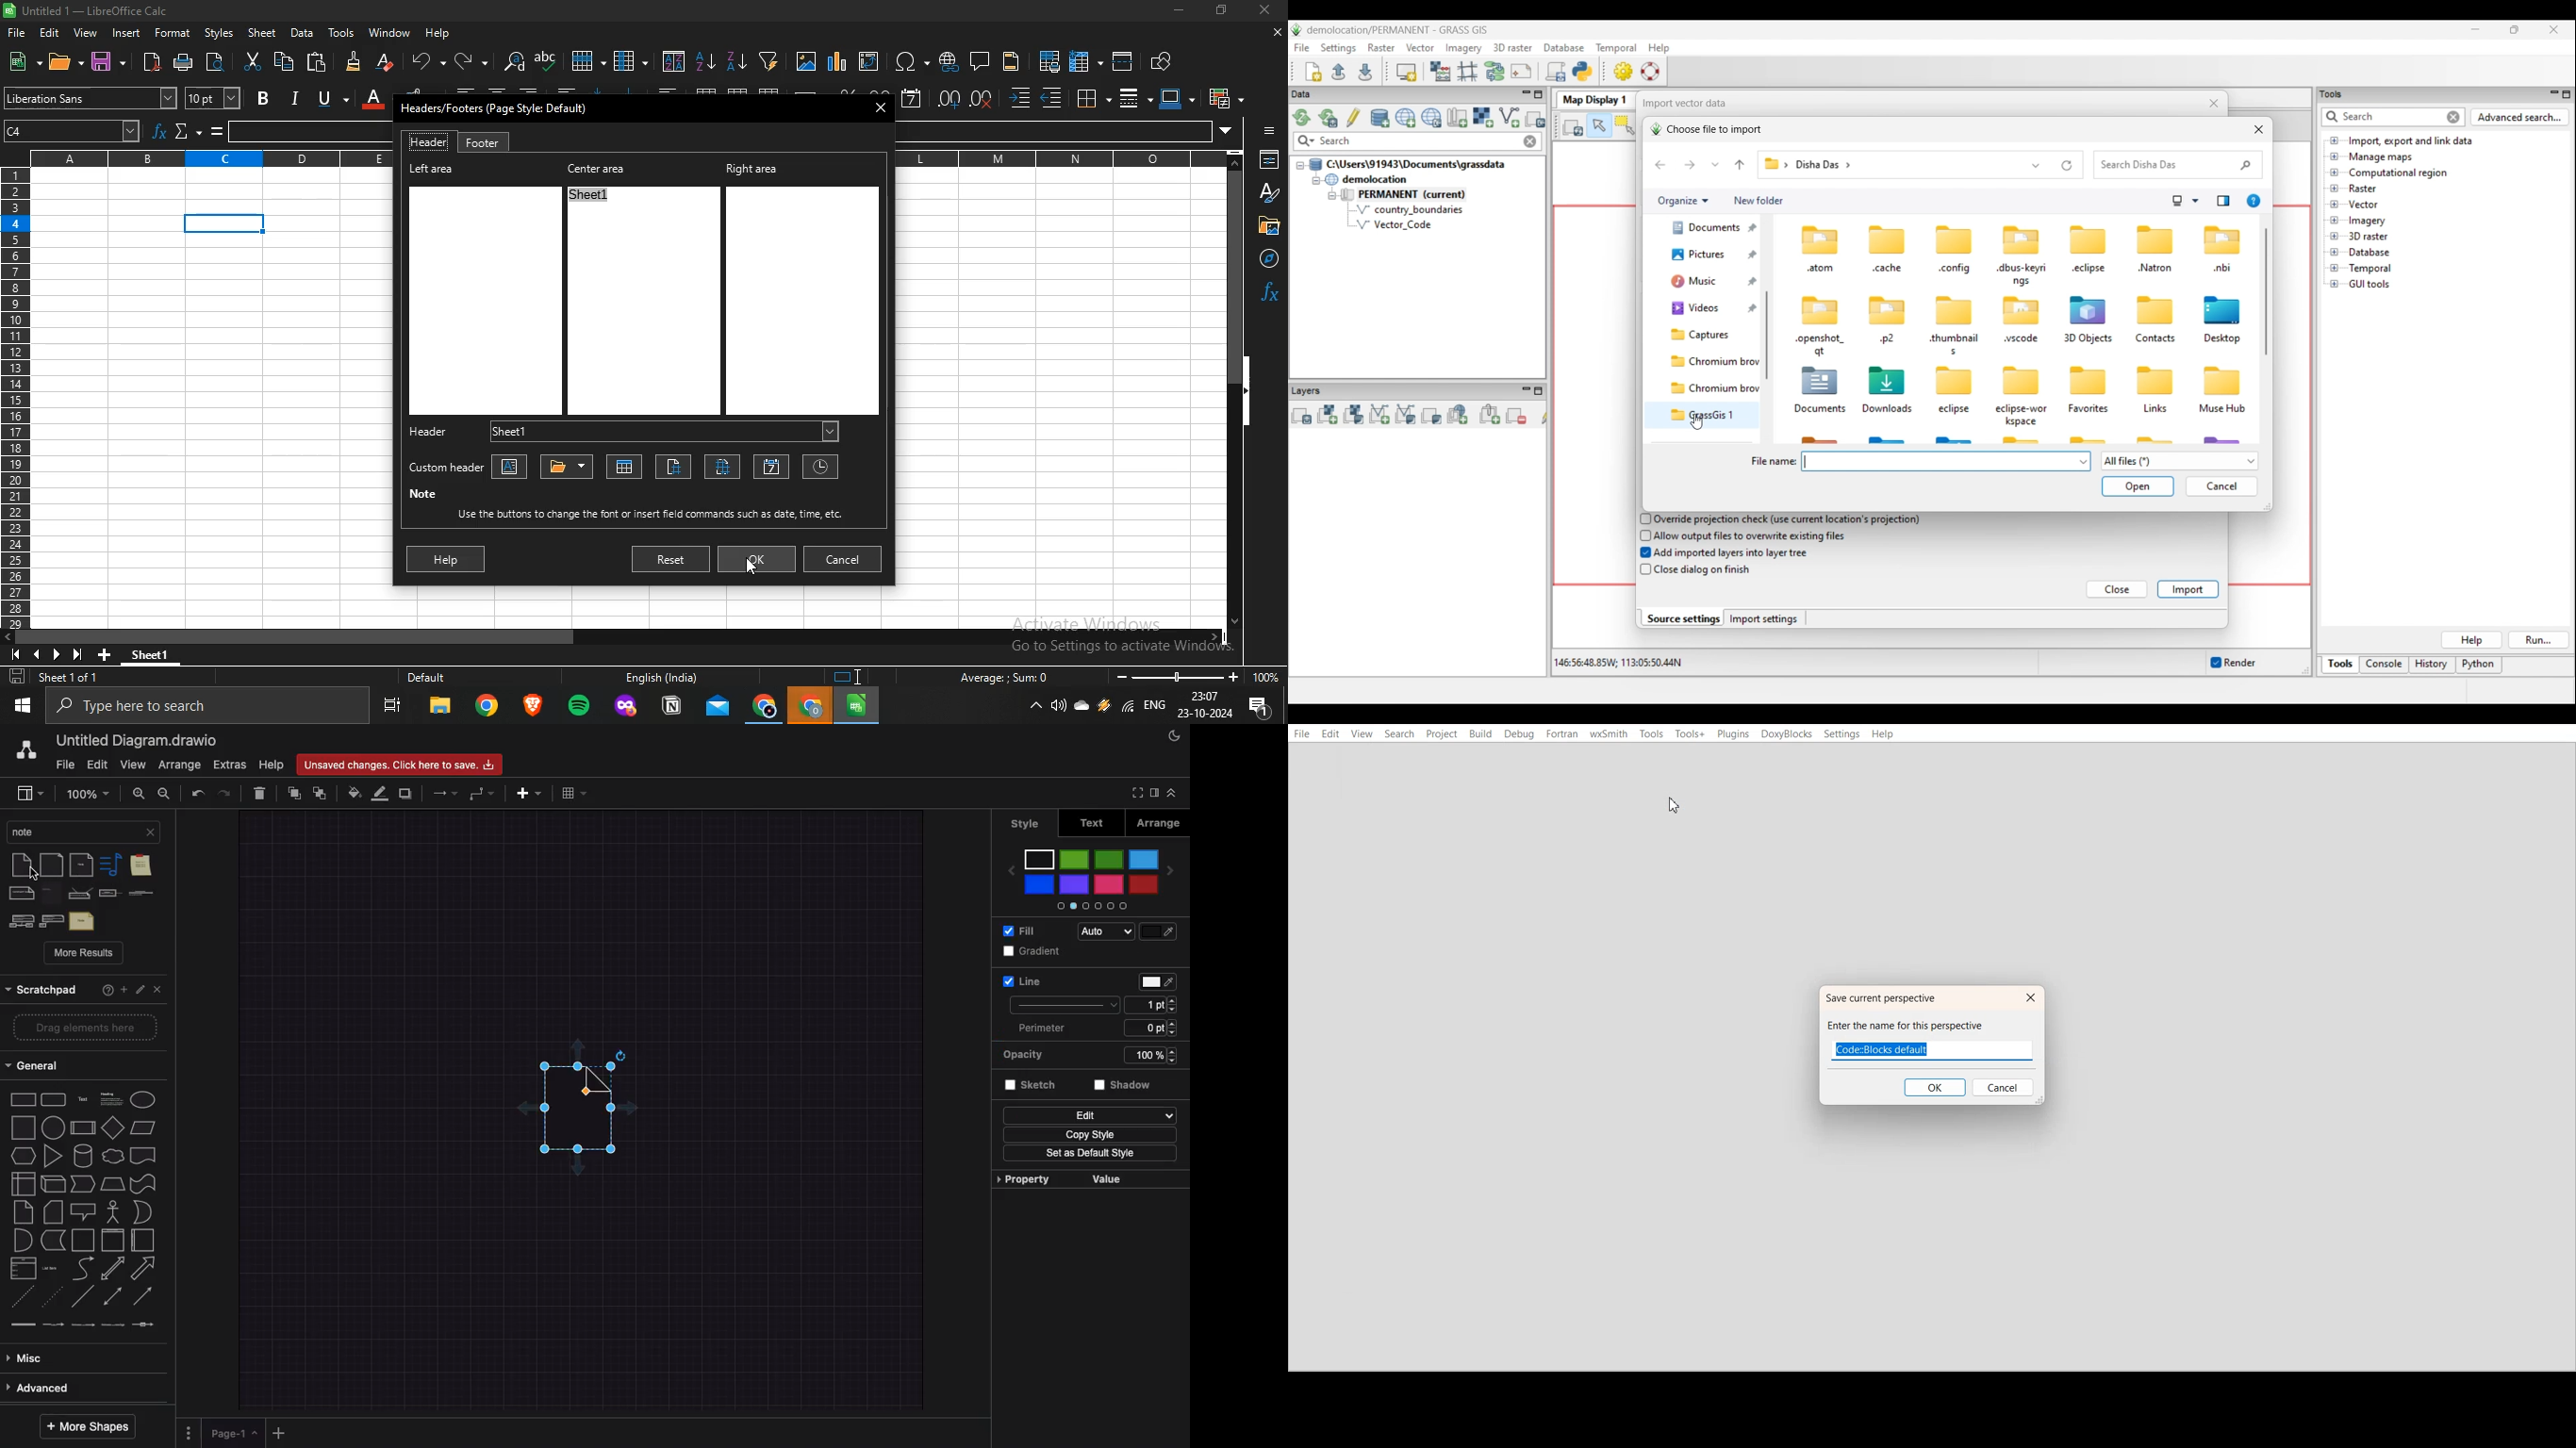  I want to click on Edit, so click(1090, 1115).